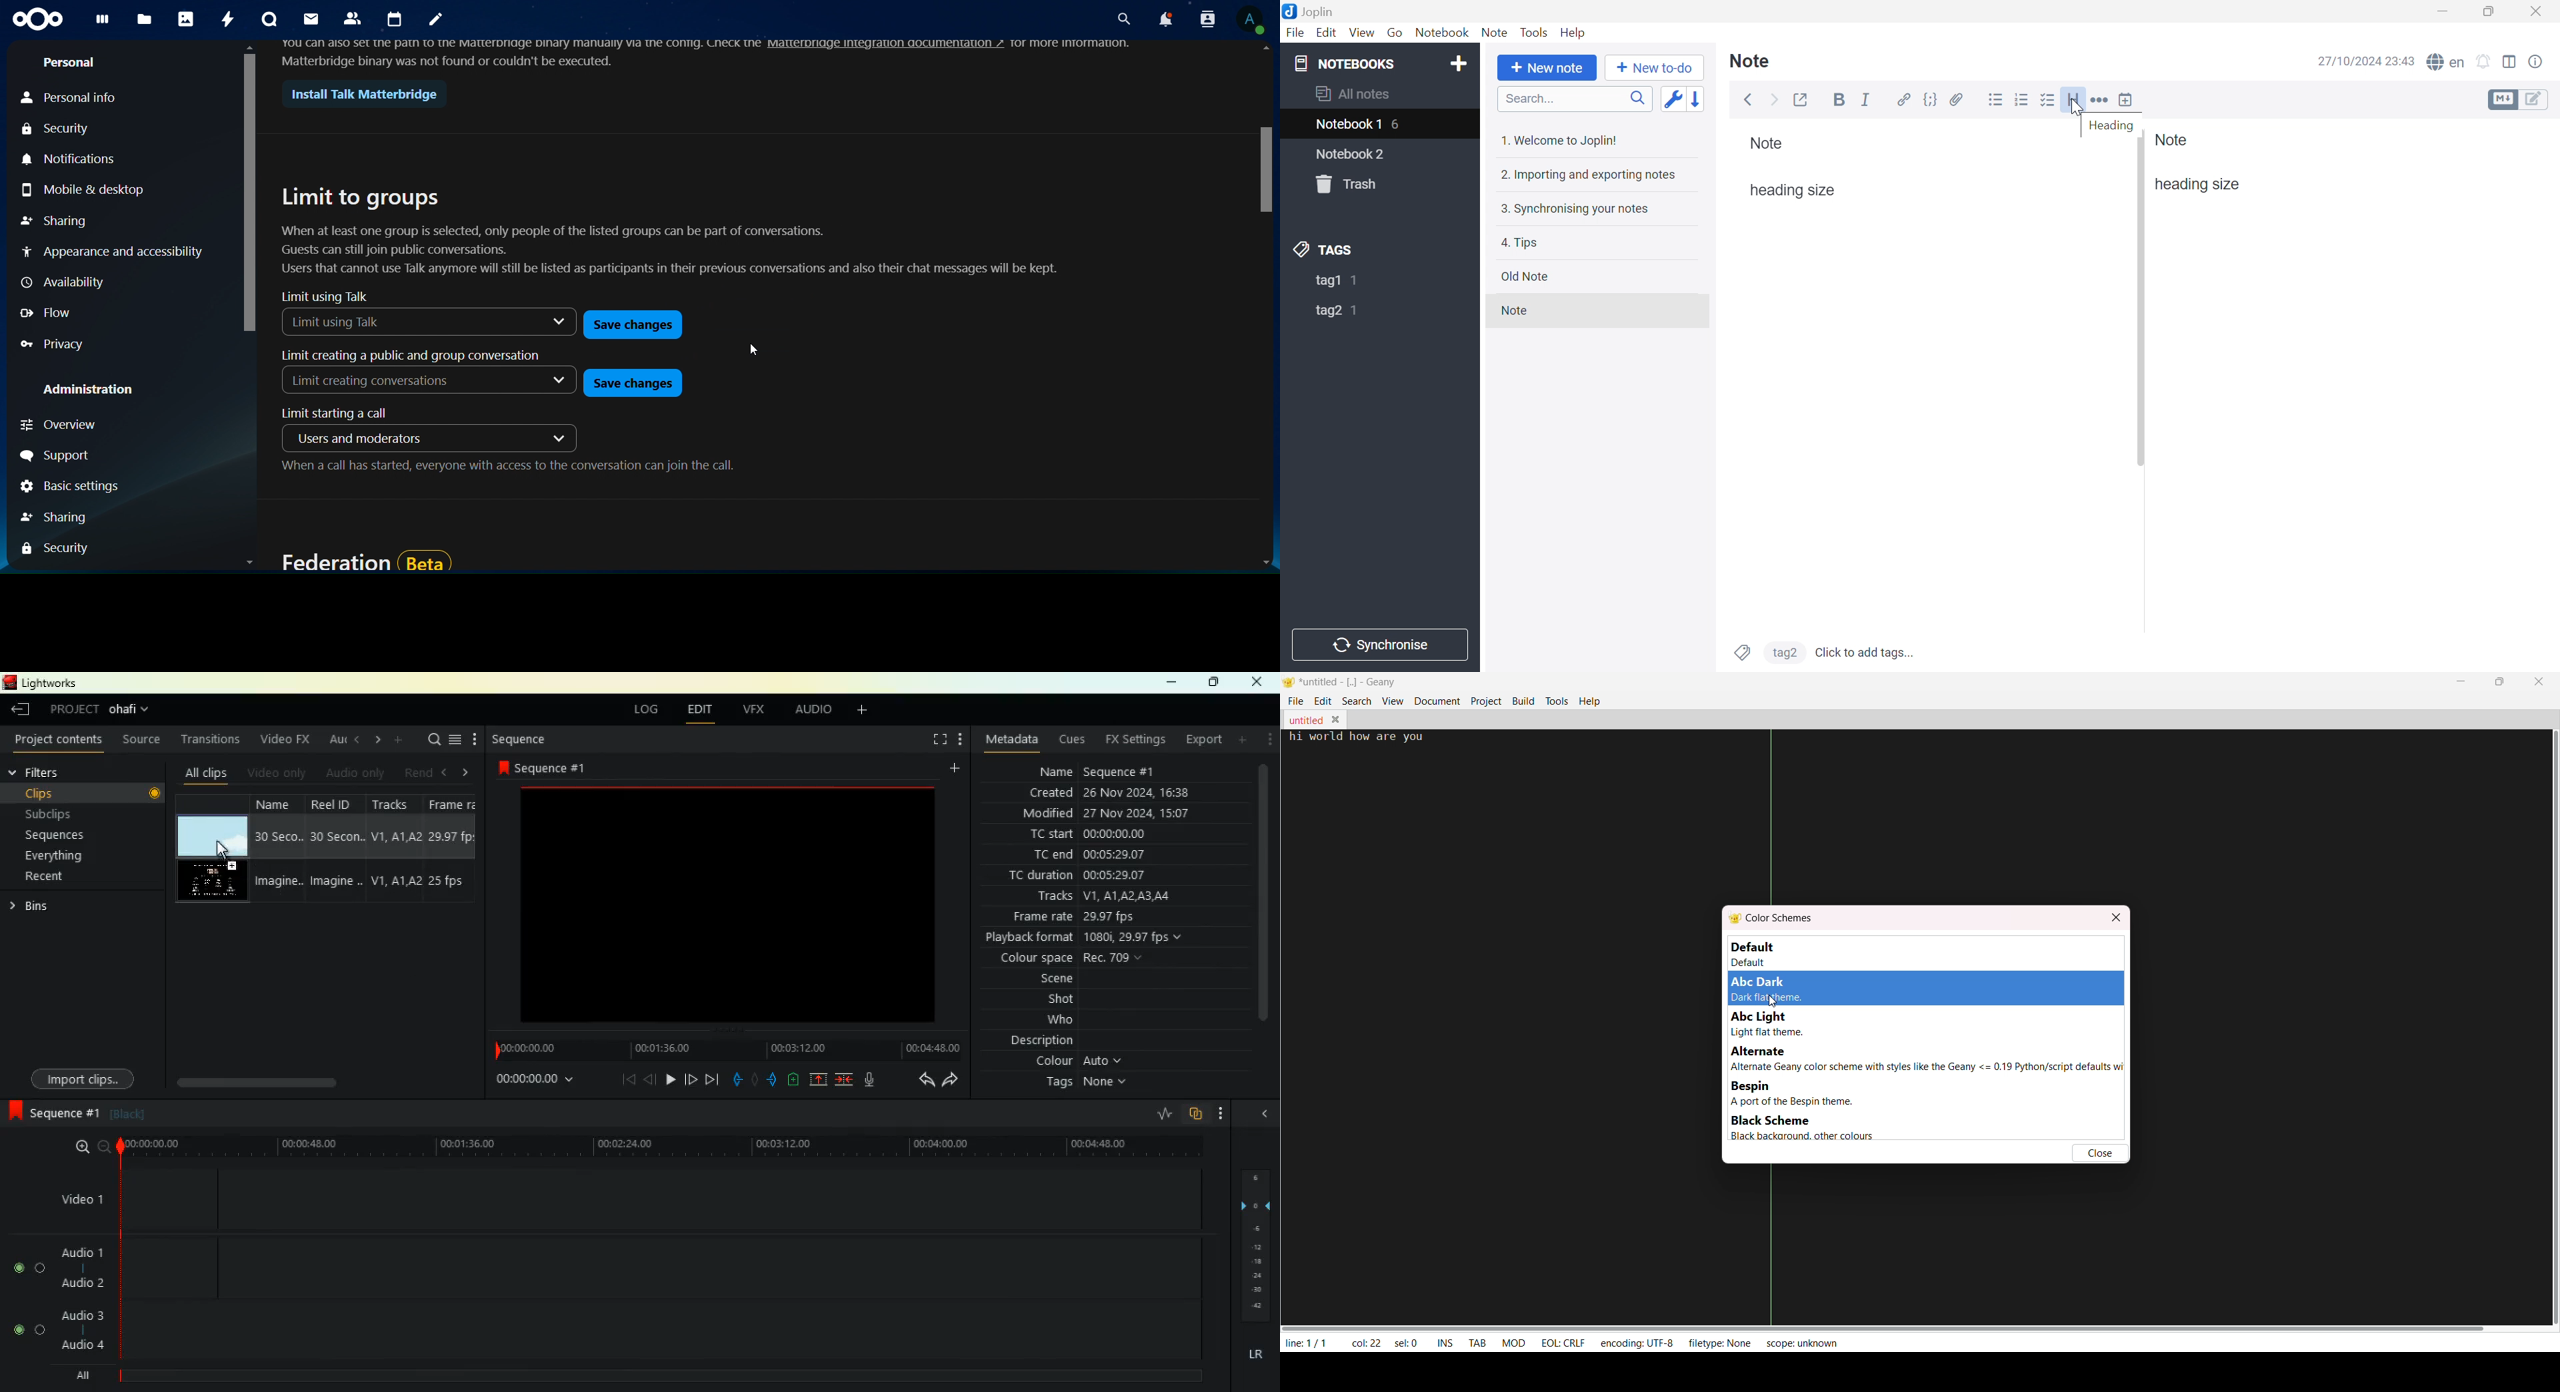 The width and height of the screenshot is (2576, 1400). Describe the element at coordinates (1121, 20) in the screenshot. I see `search` at that location.